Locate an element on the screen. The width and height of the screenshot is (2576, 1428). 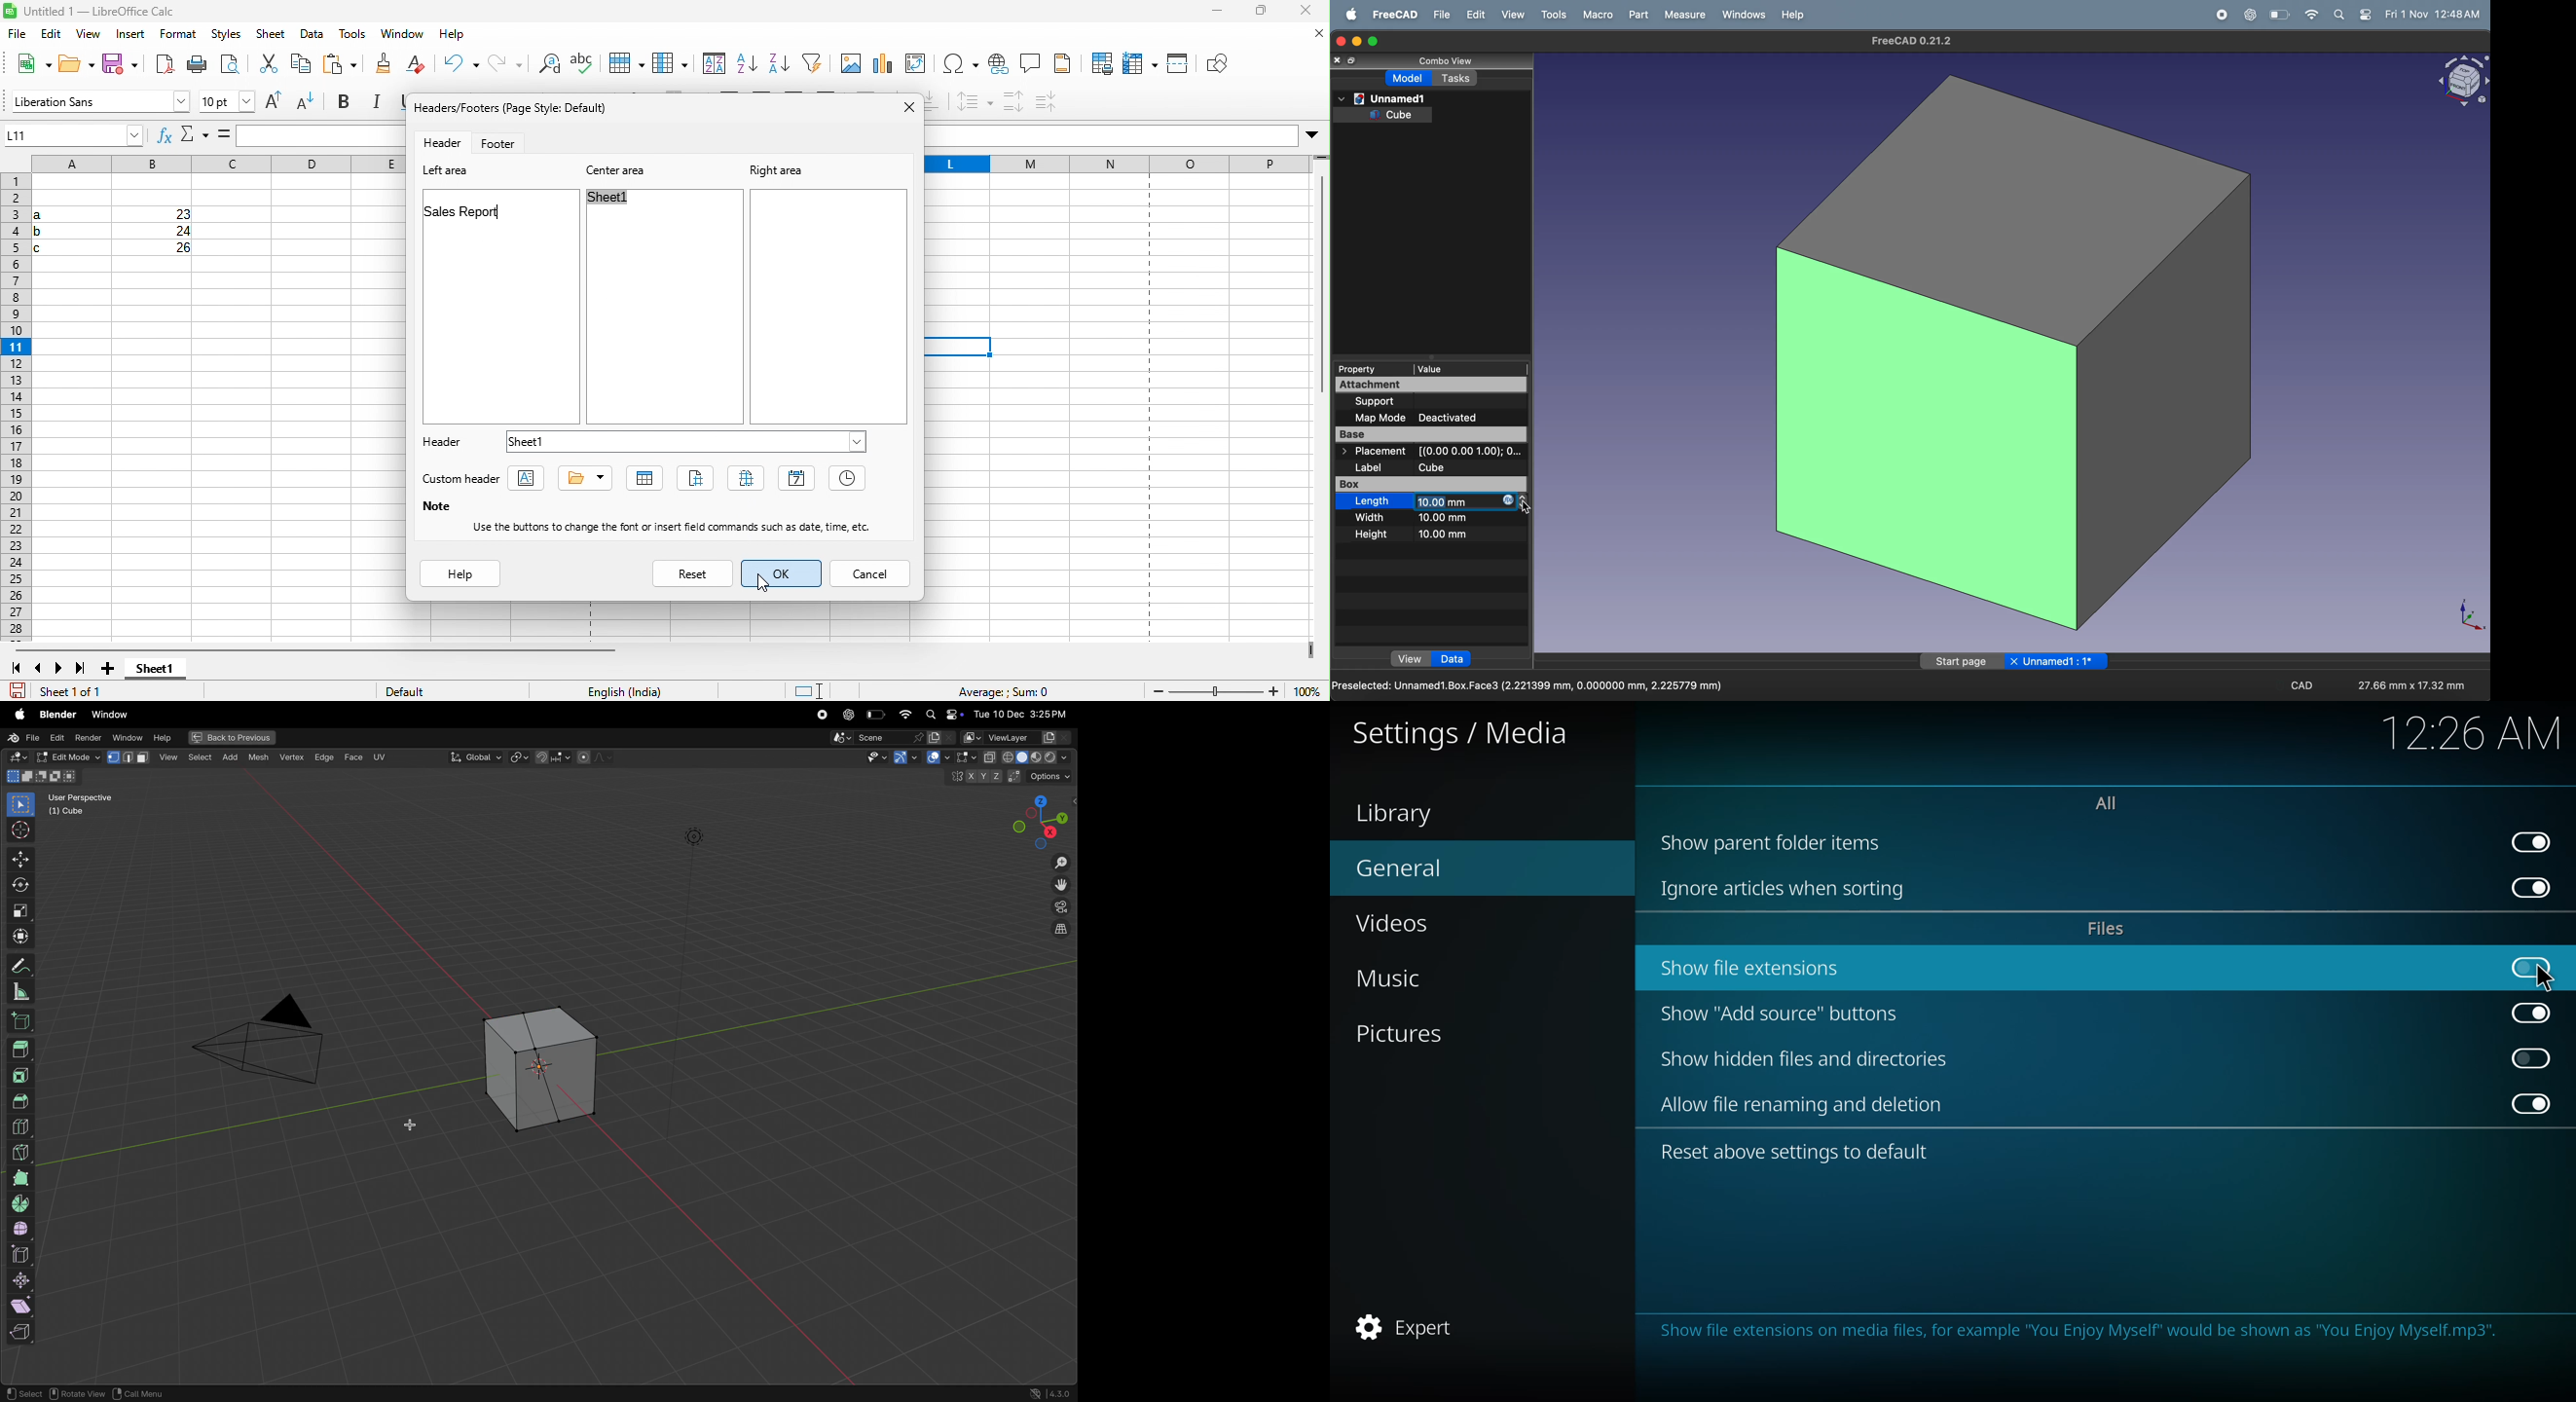
decrease font size is located at coordinates (309, 103).